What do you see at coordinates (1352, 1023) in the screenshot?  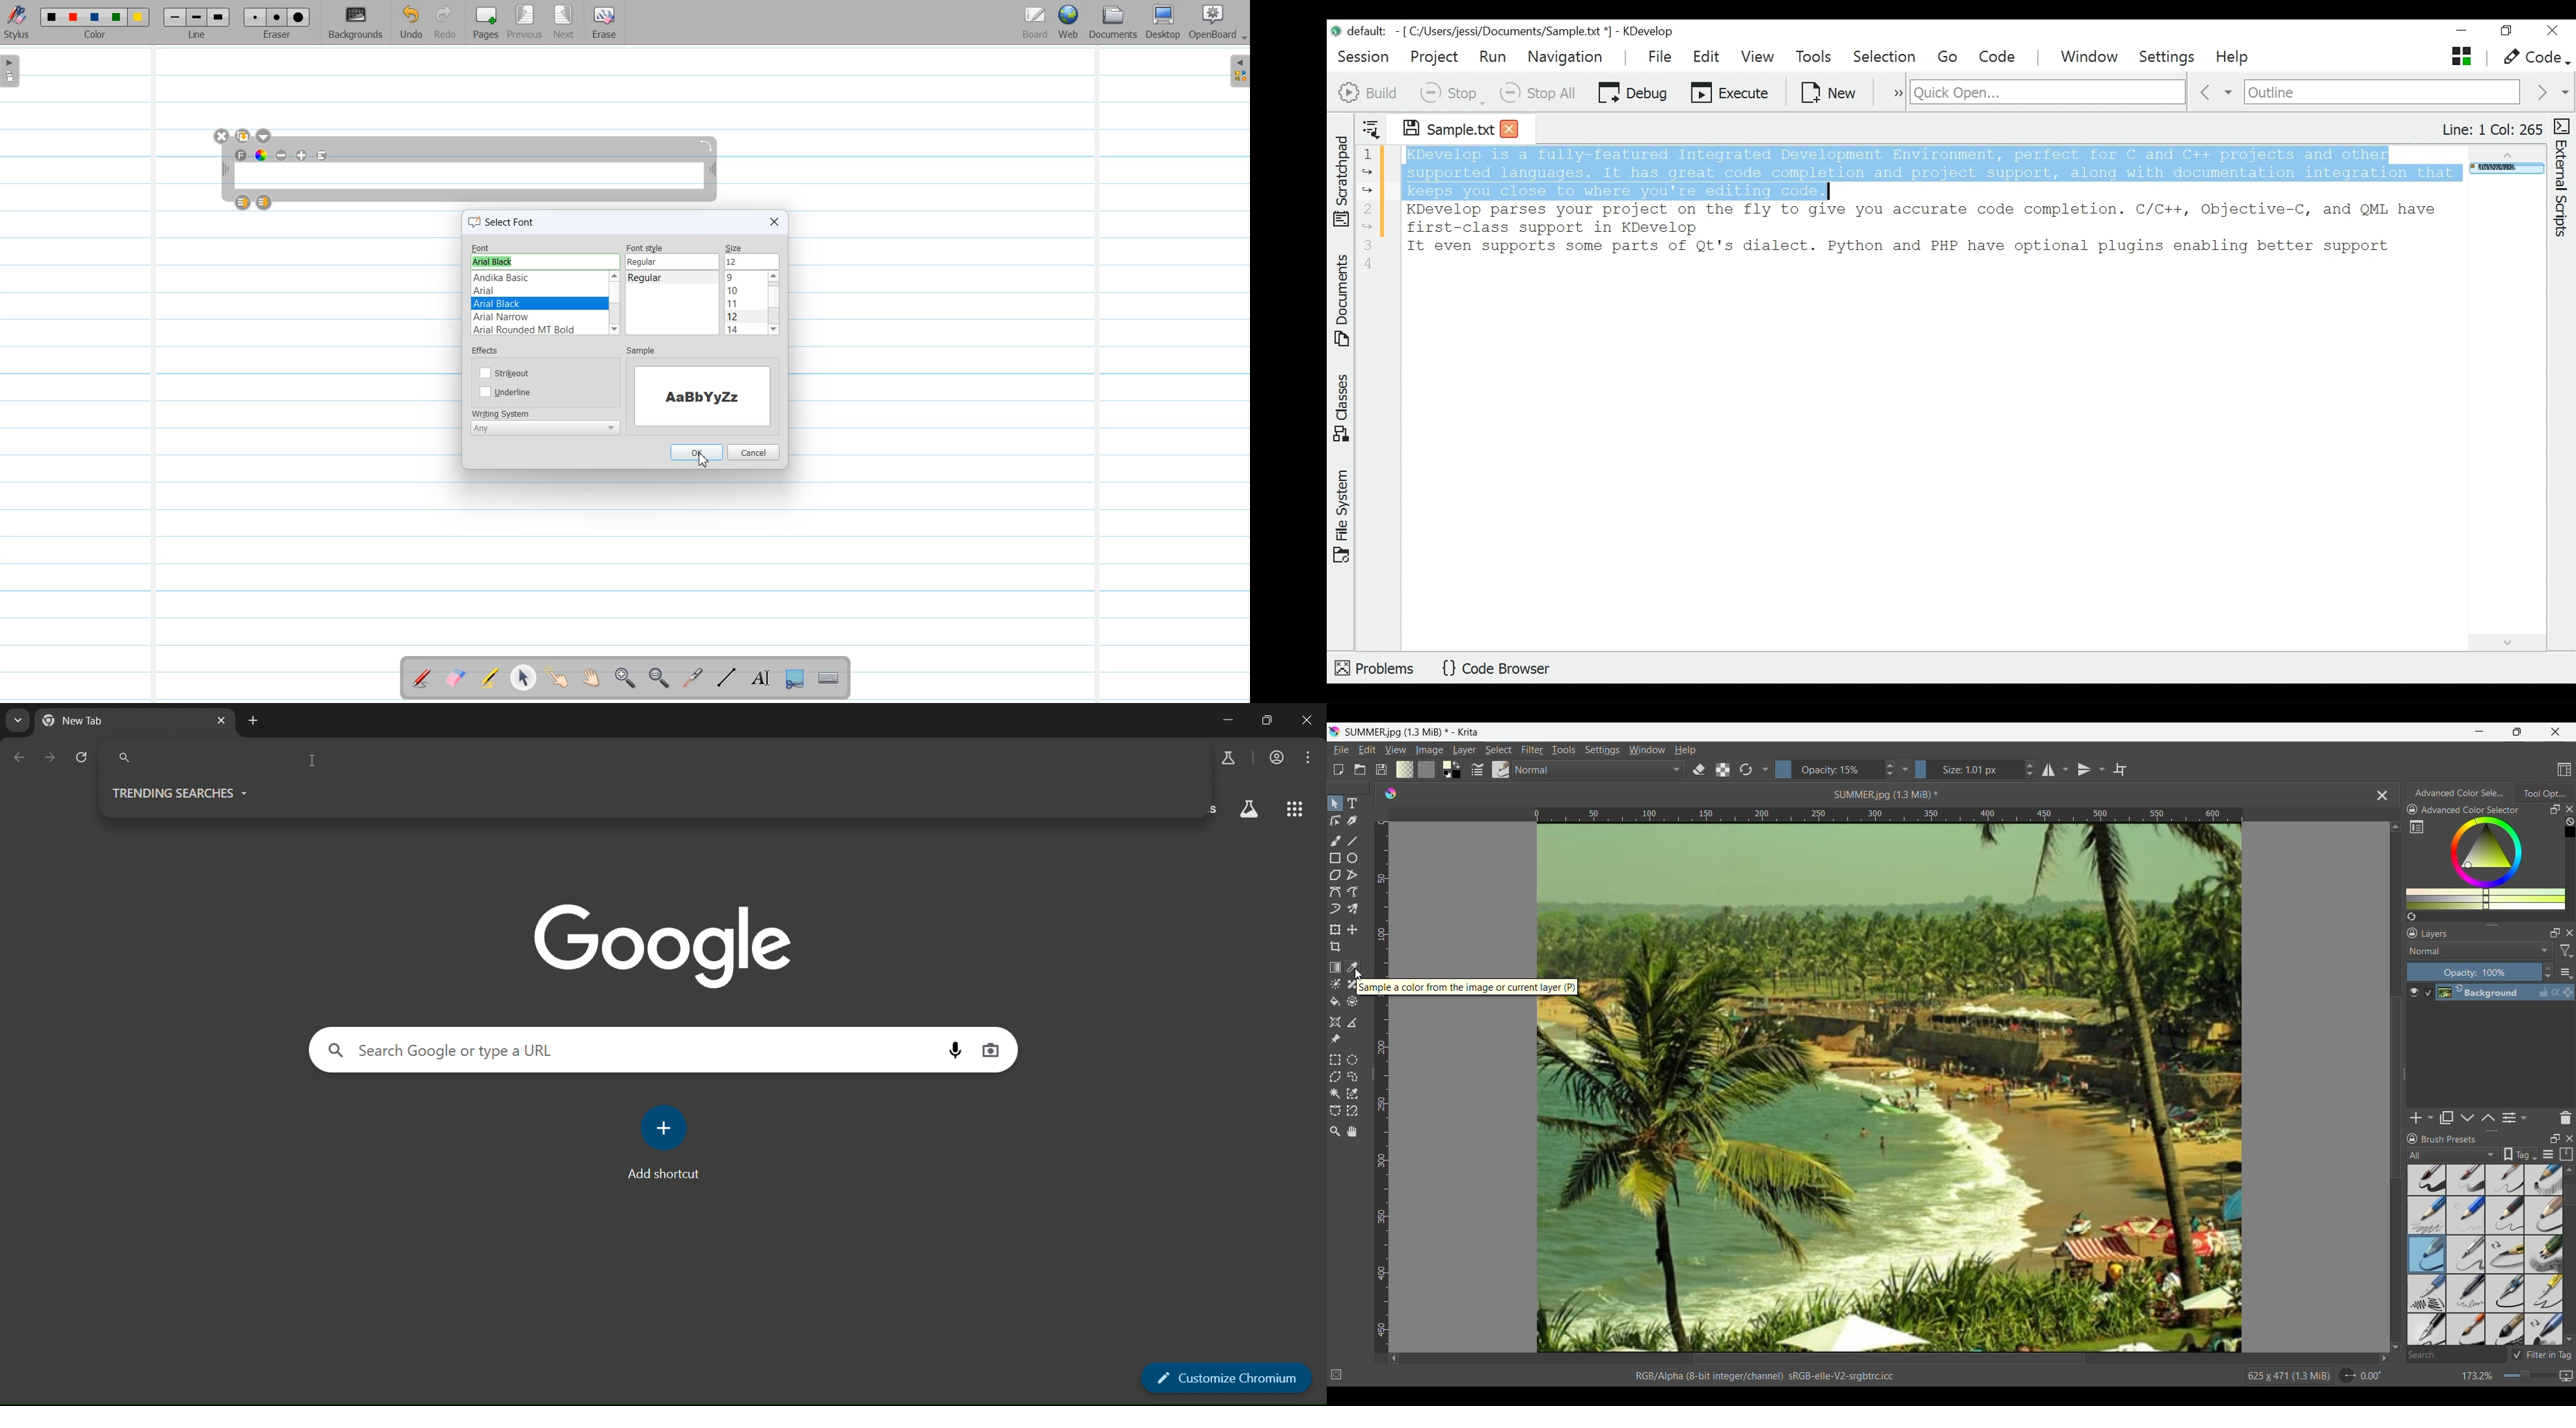 I see `Measure the distance between two points` at bounding box center [1352, 1023].